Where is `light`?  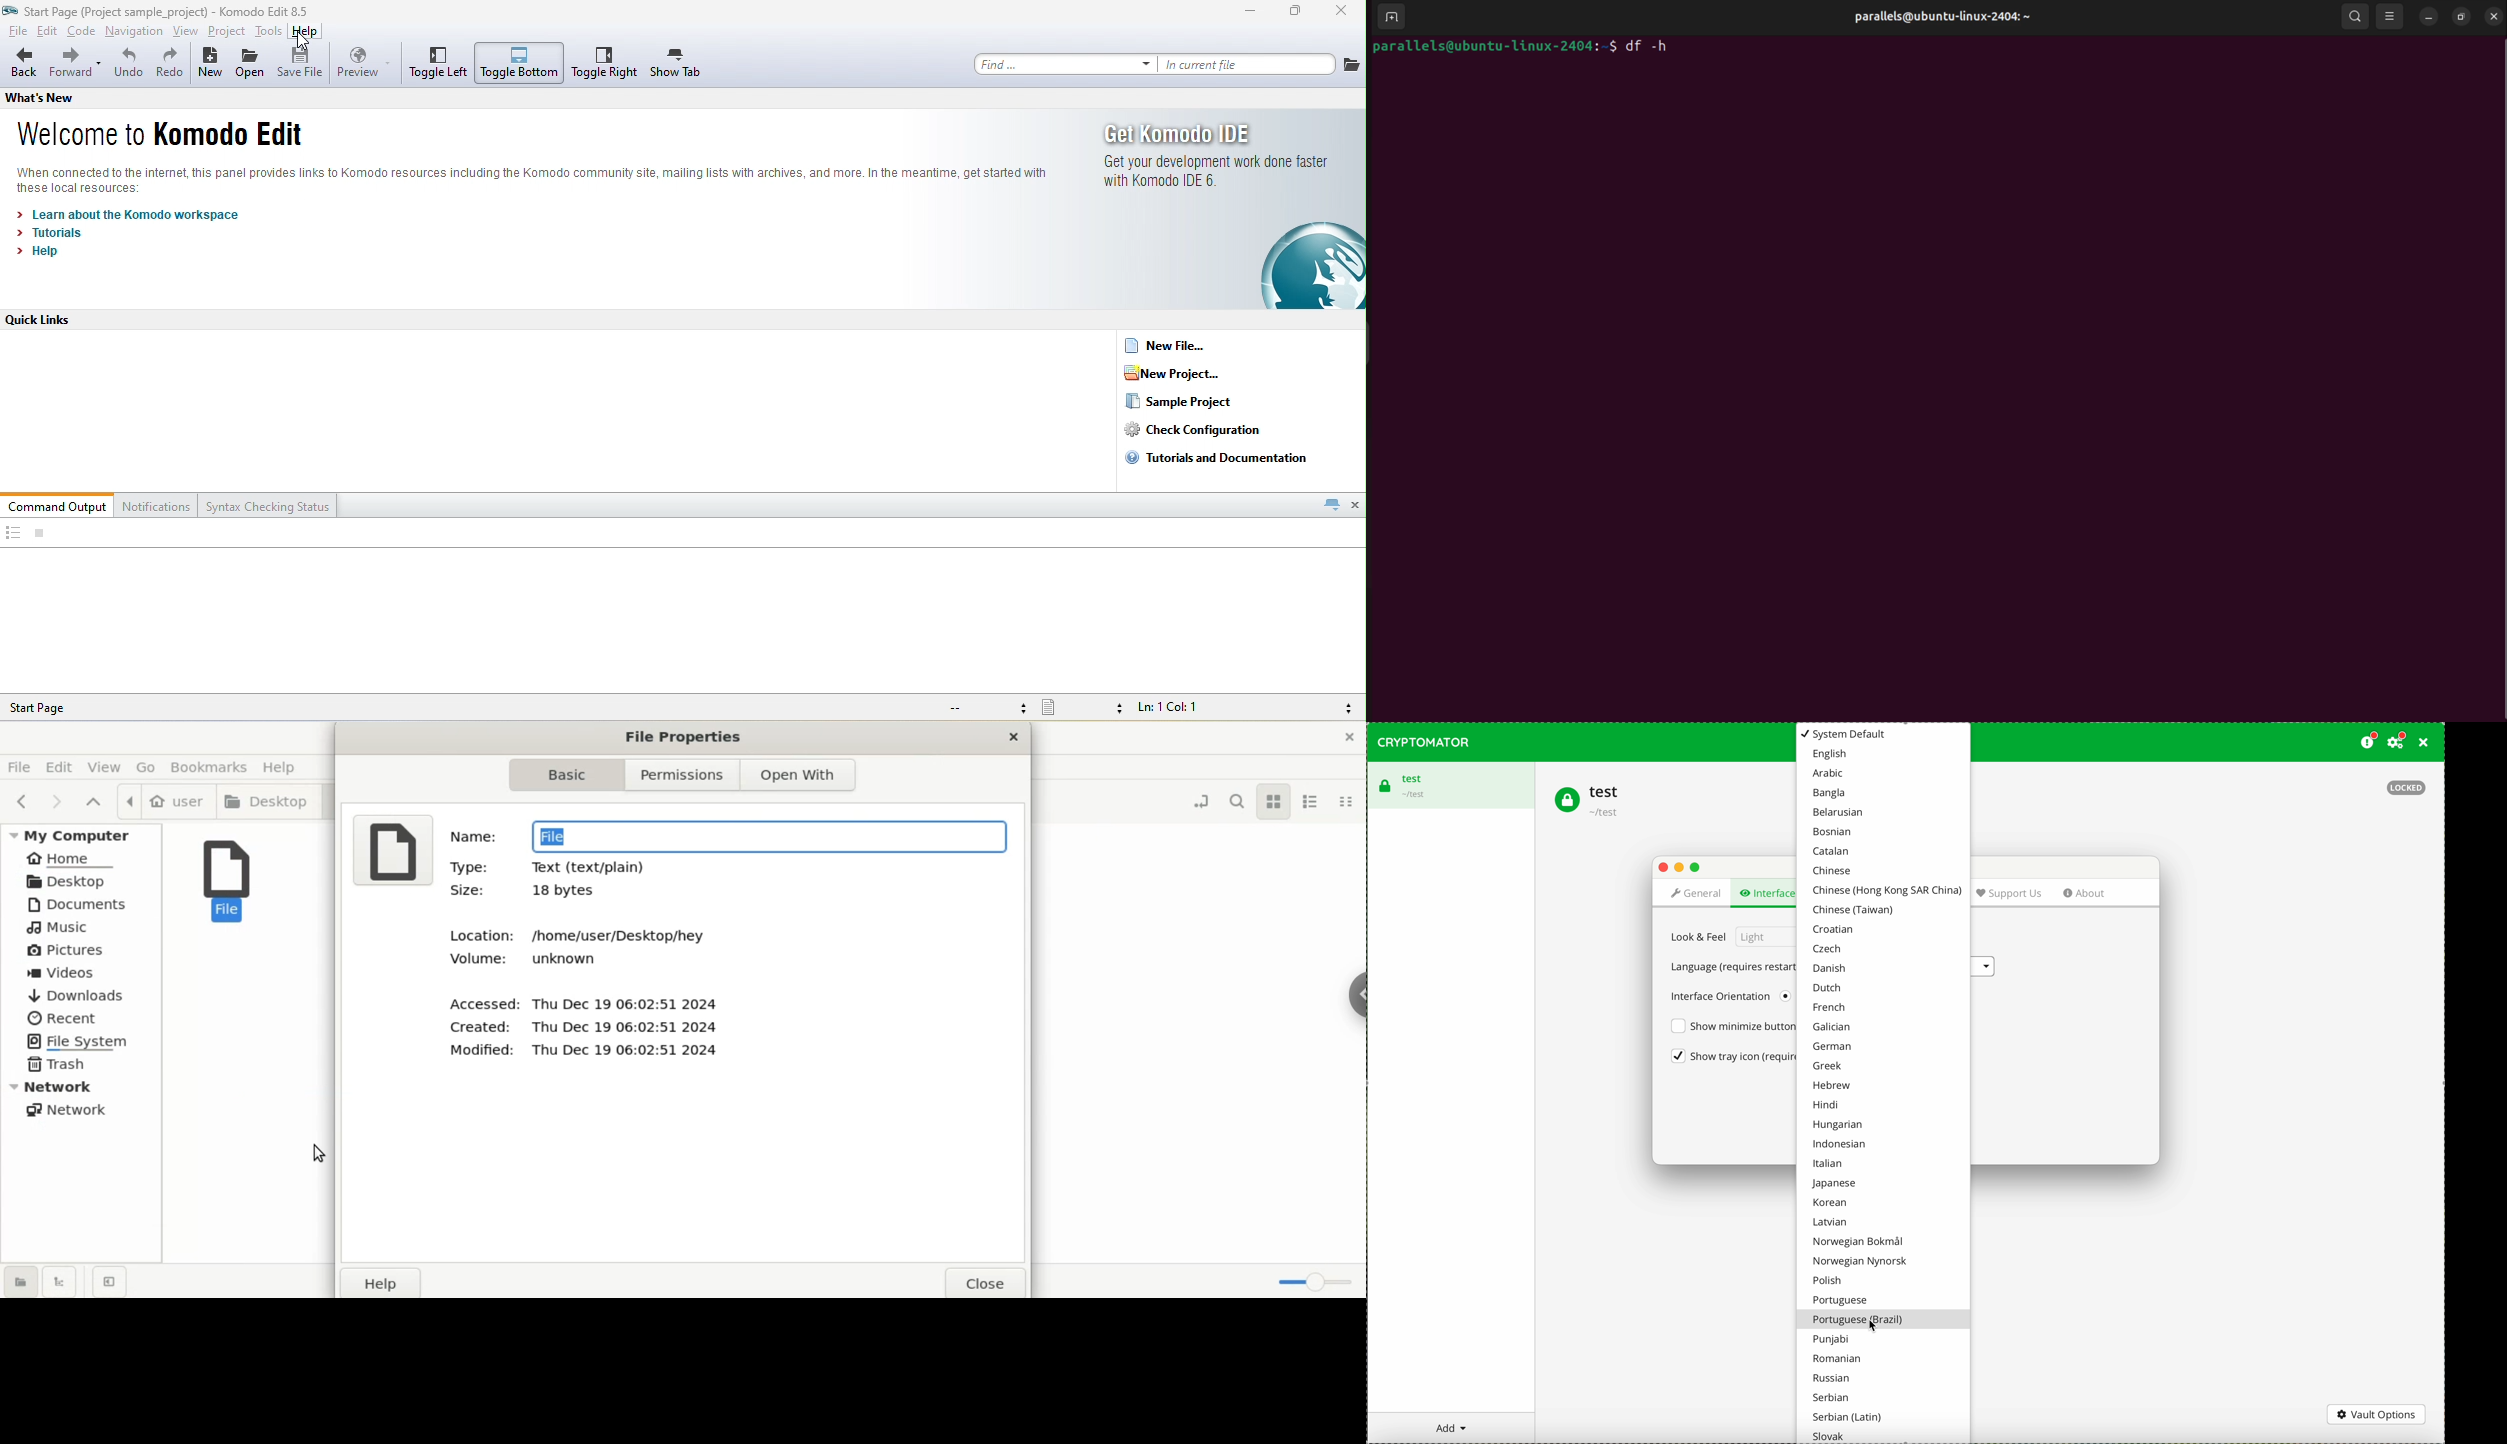
light is located at coordinates (1765, 937).